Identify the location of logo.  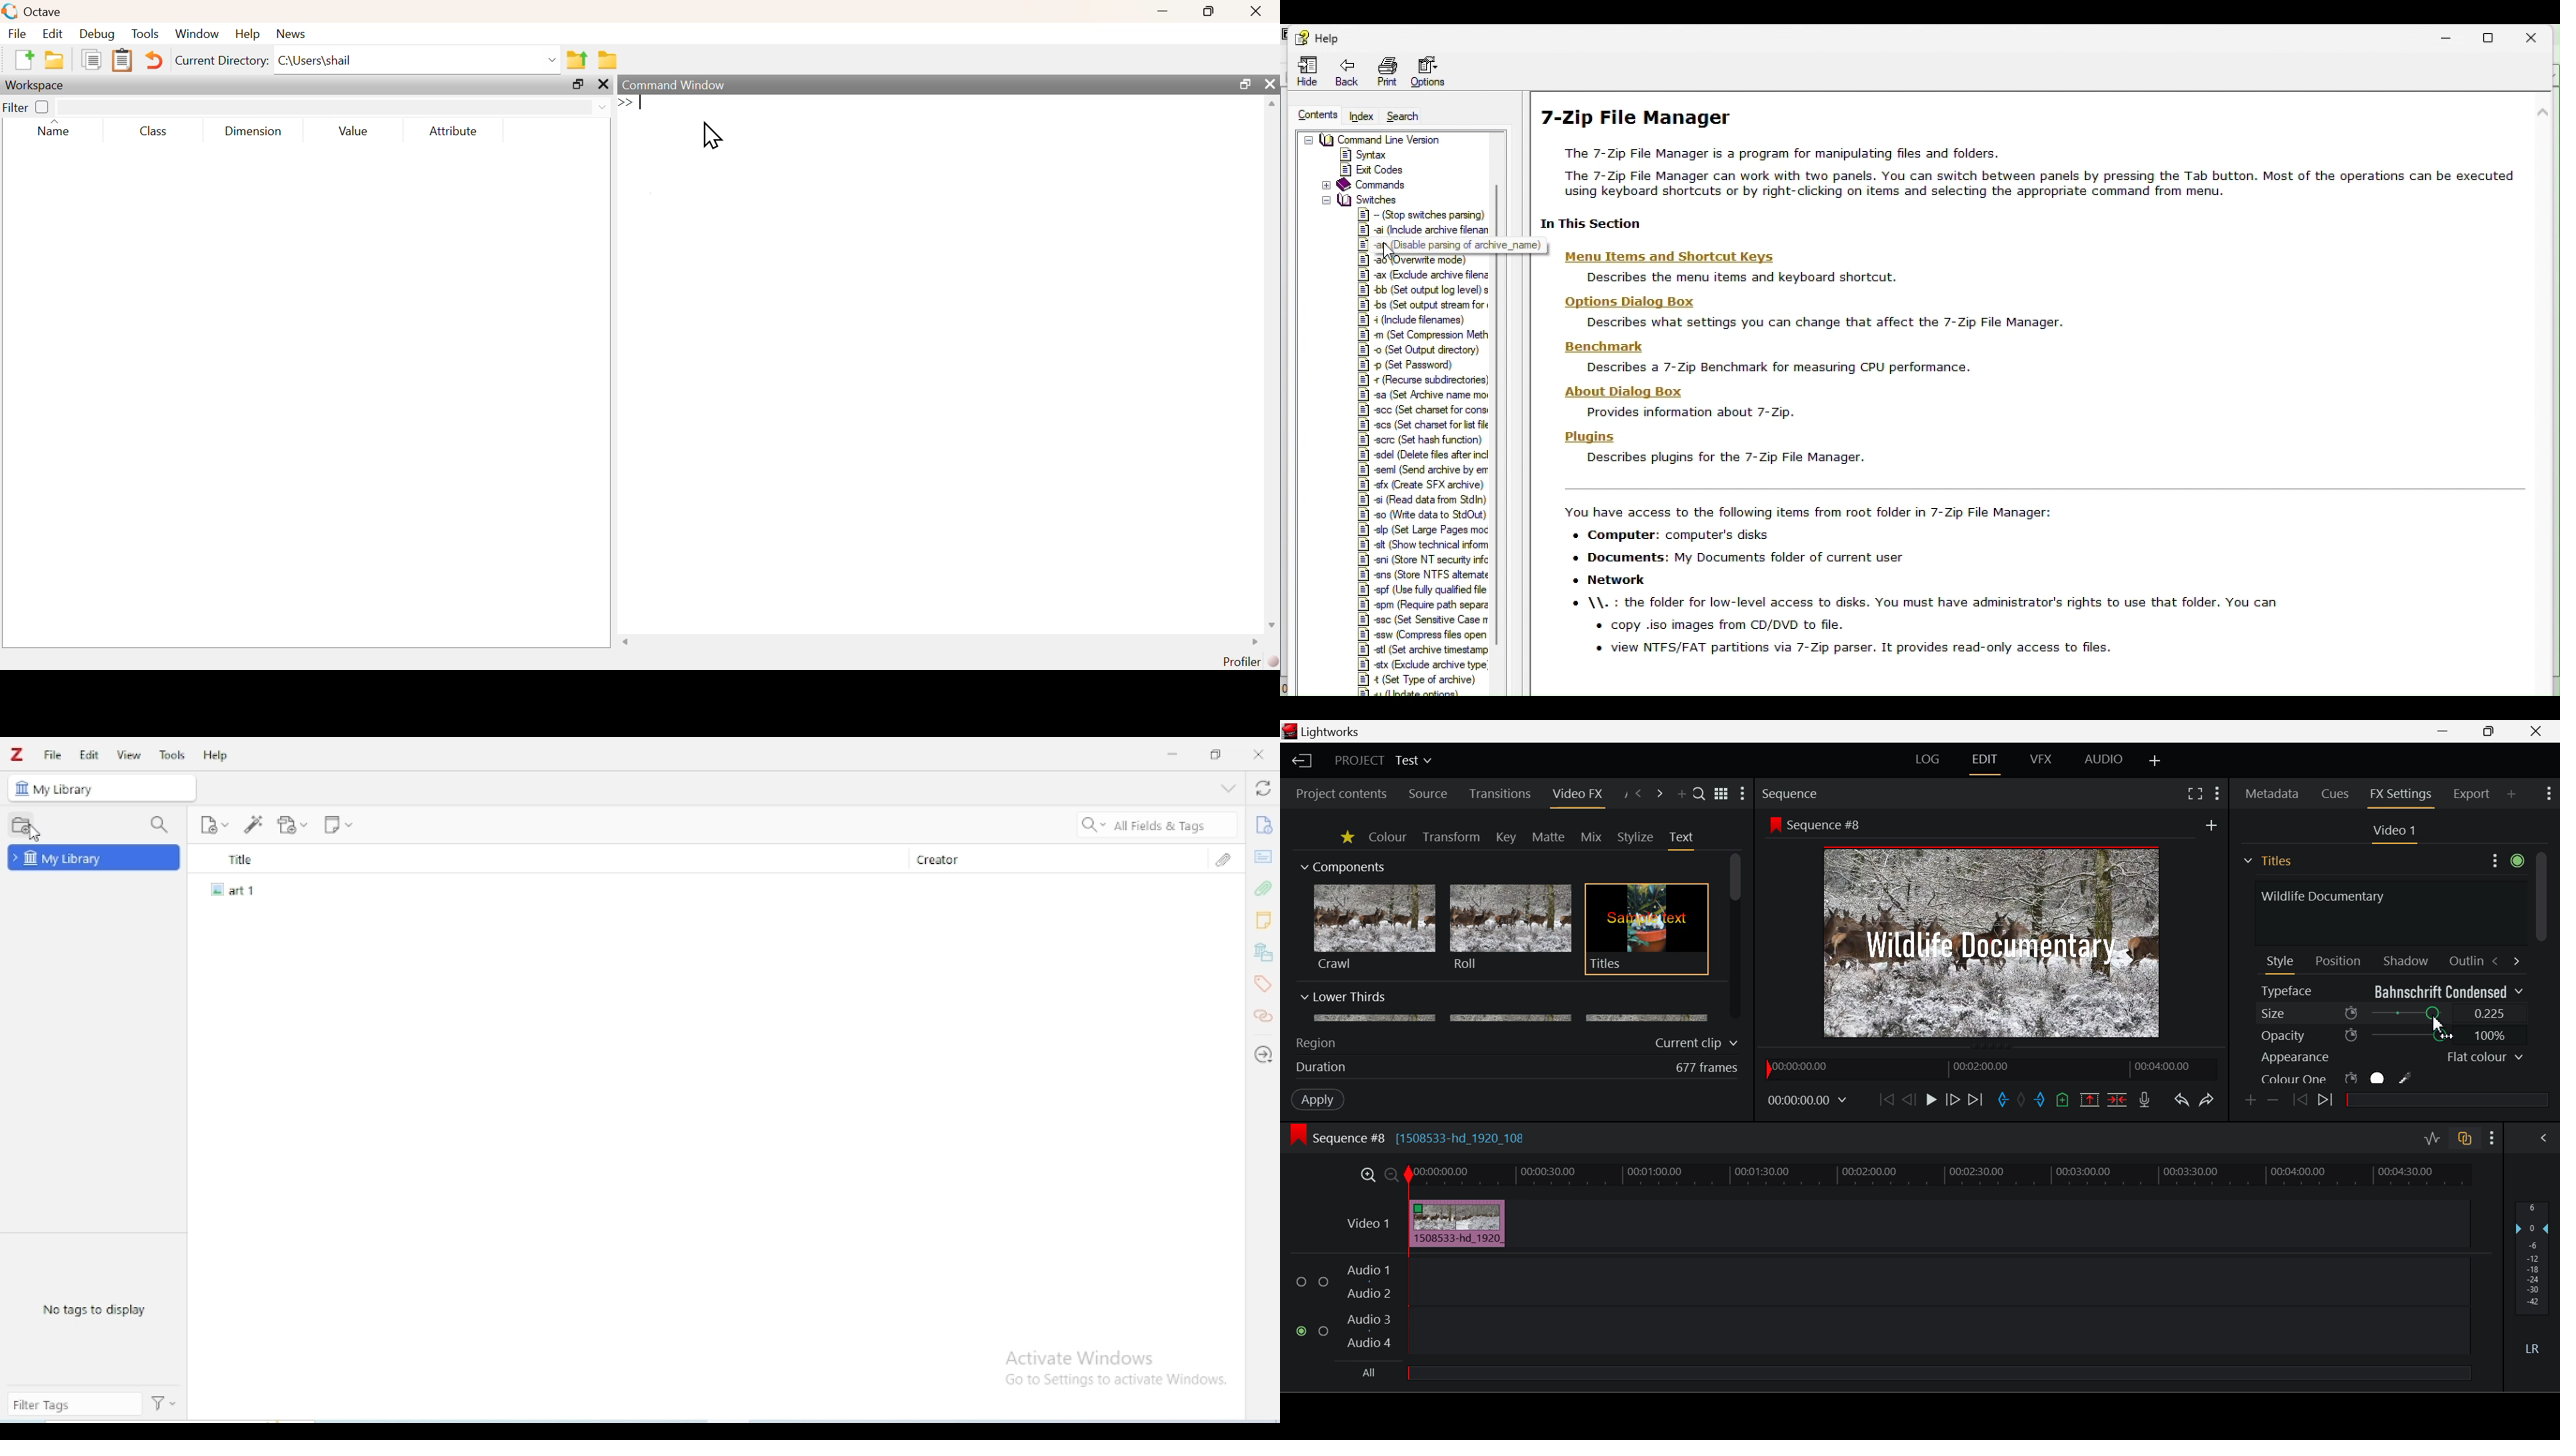
(17, 754).